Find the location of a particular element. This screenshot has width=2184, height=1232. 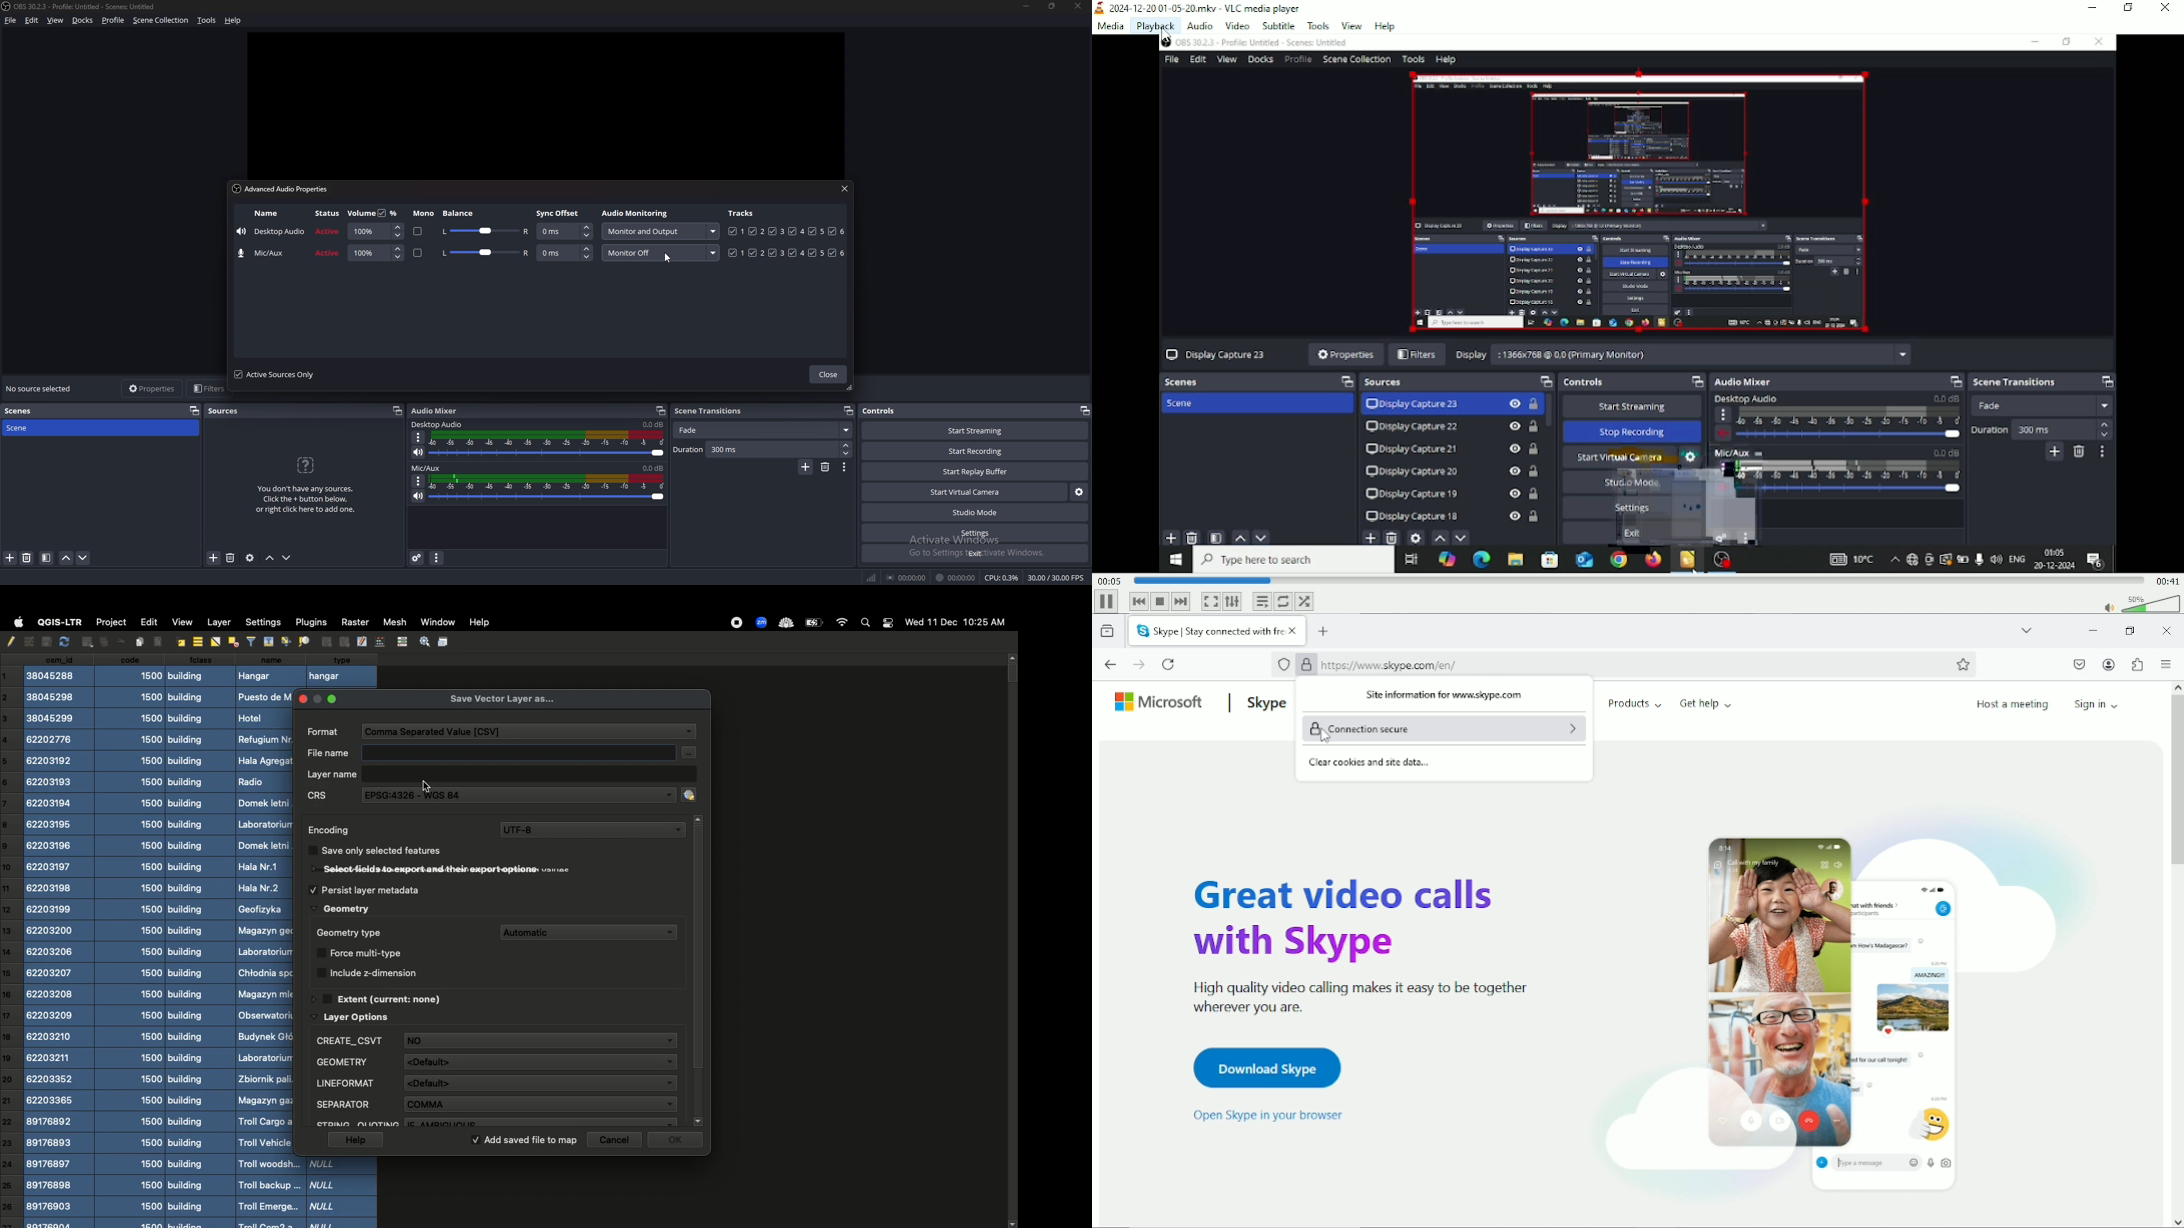

Align Left is located at coordinates (160, 641).